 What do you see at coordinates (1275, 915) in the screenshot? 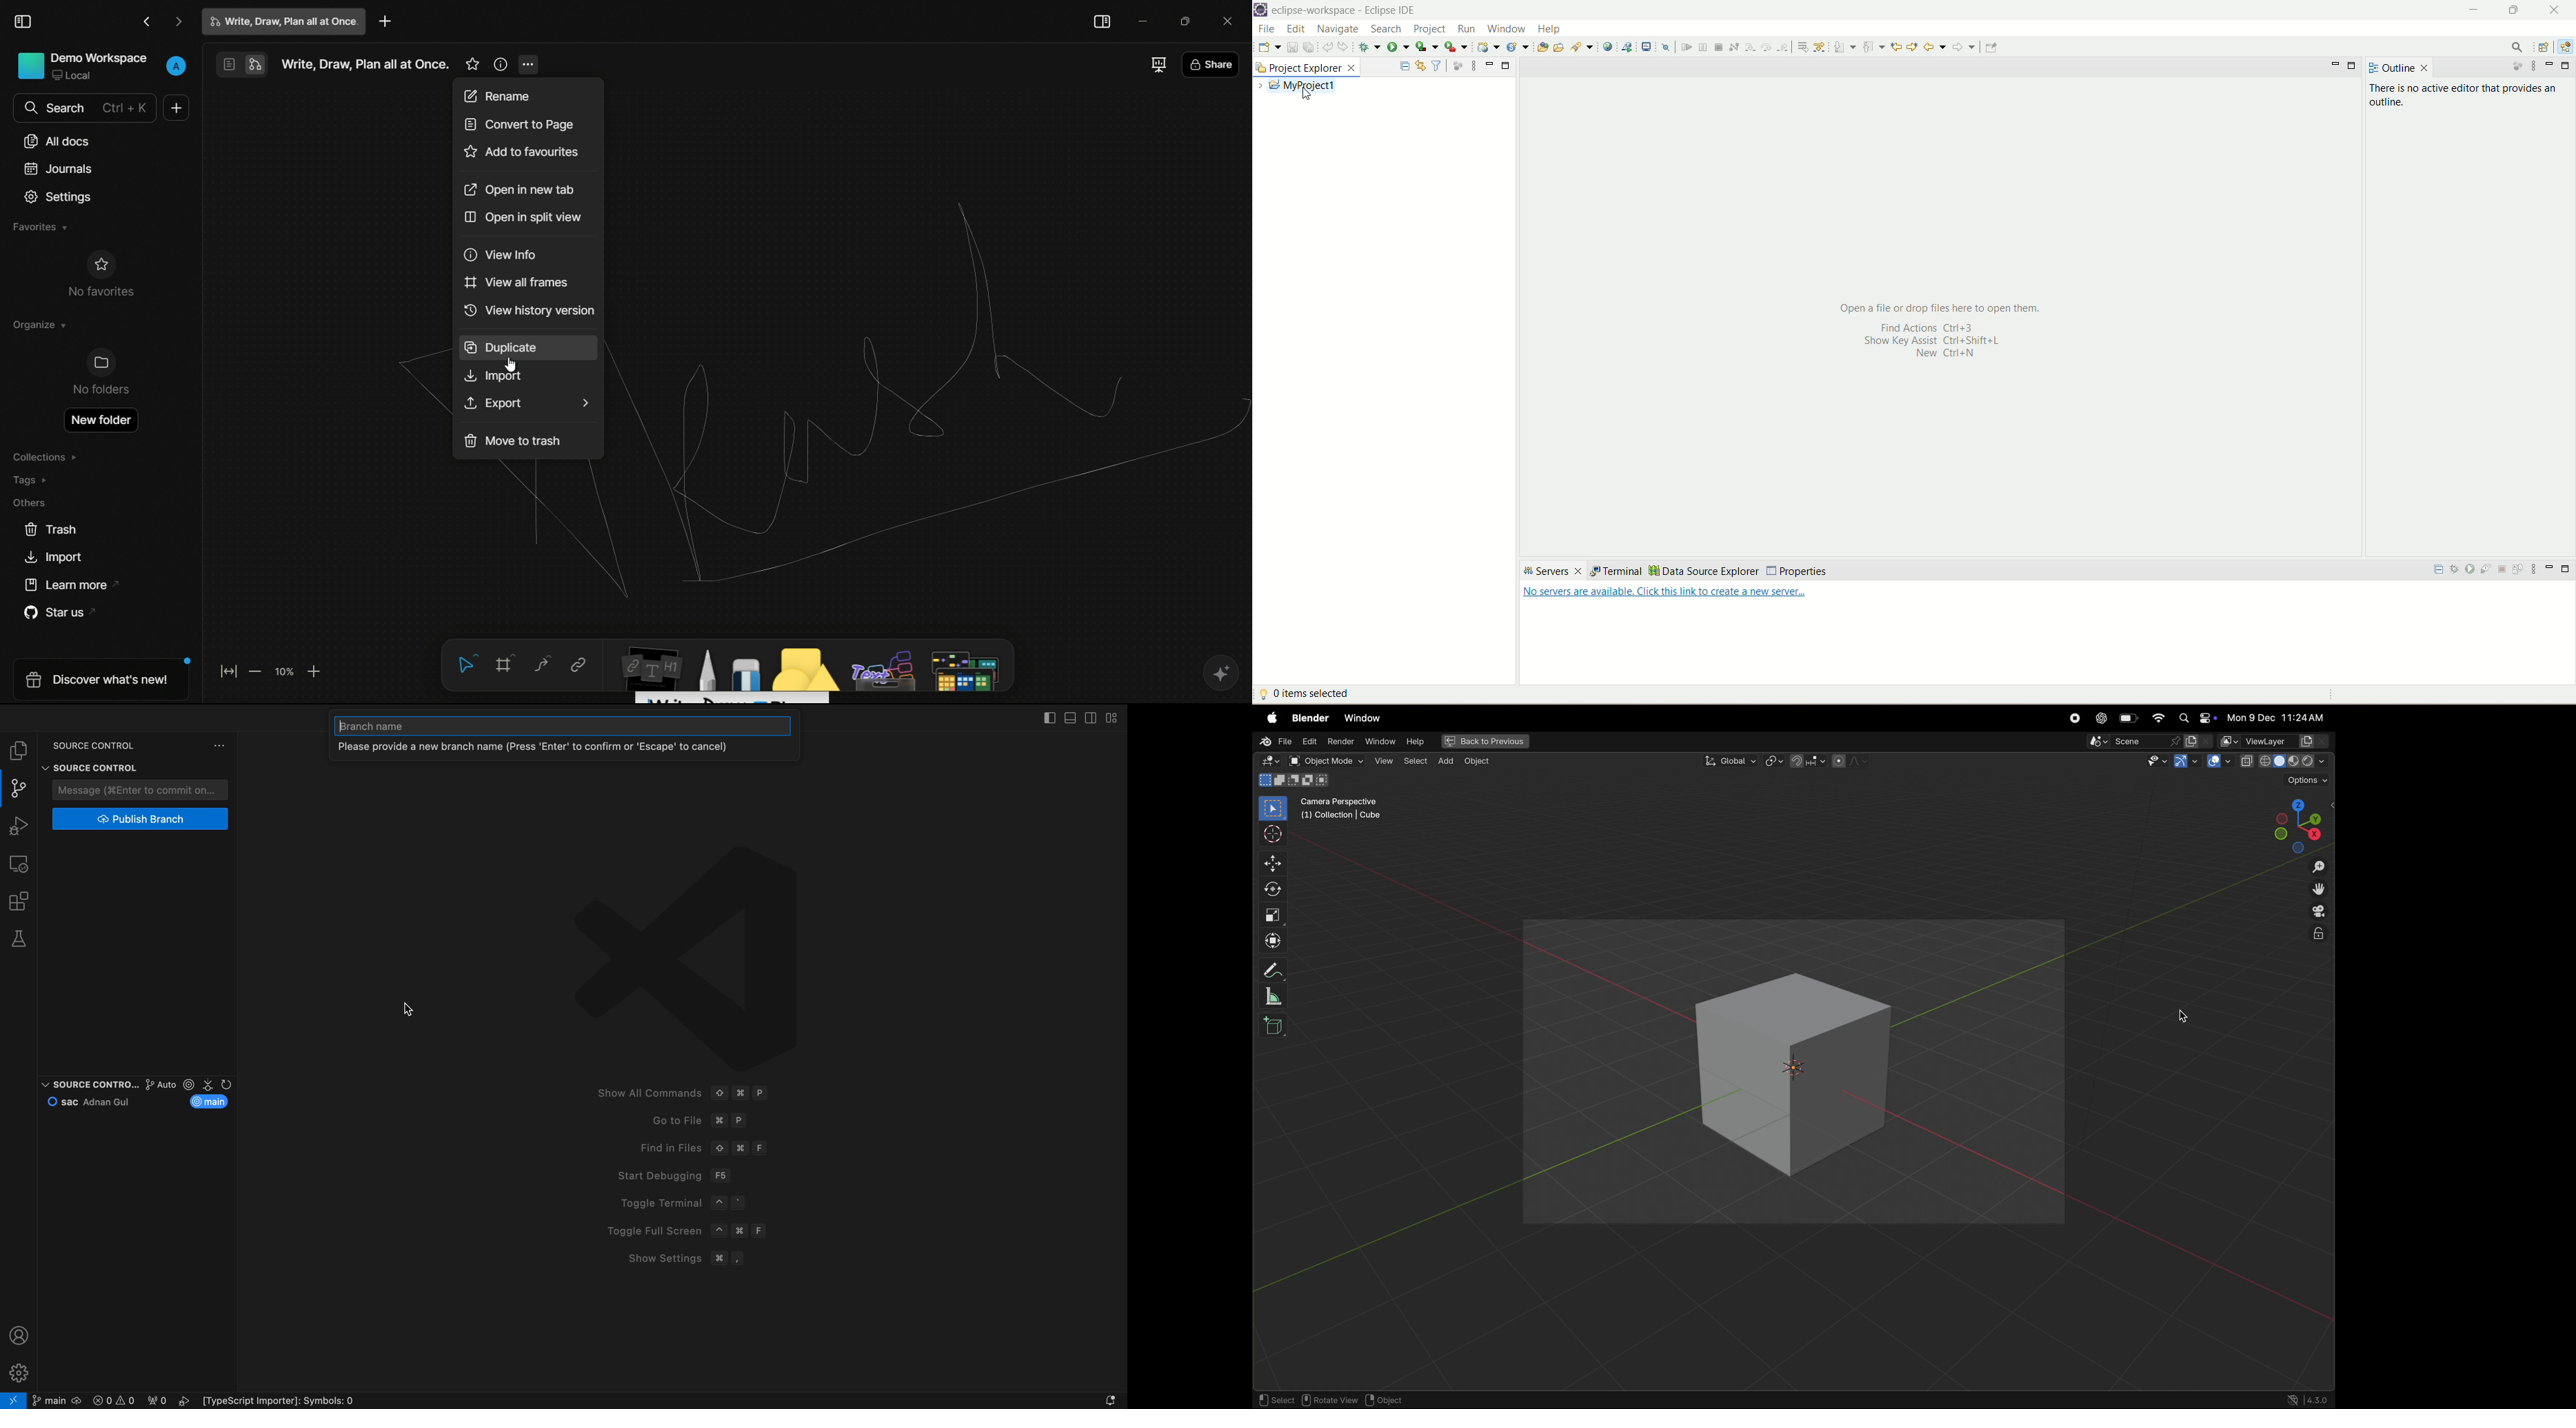
I see `scale` at bounding box center [1275, 915].